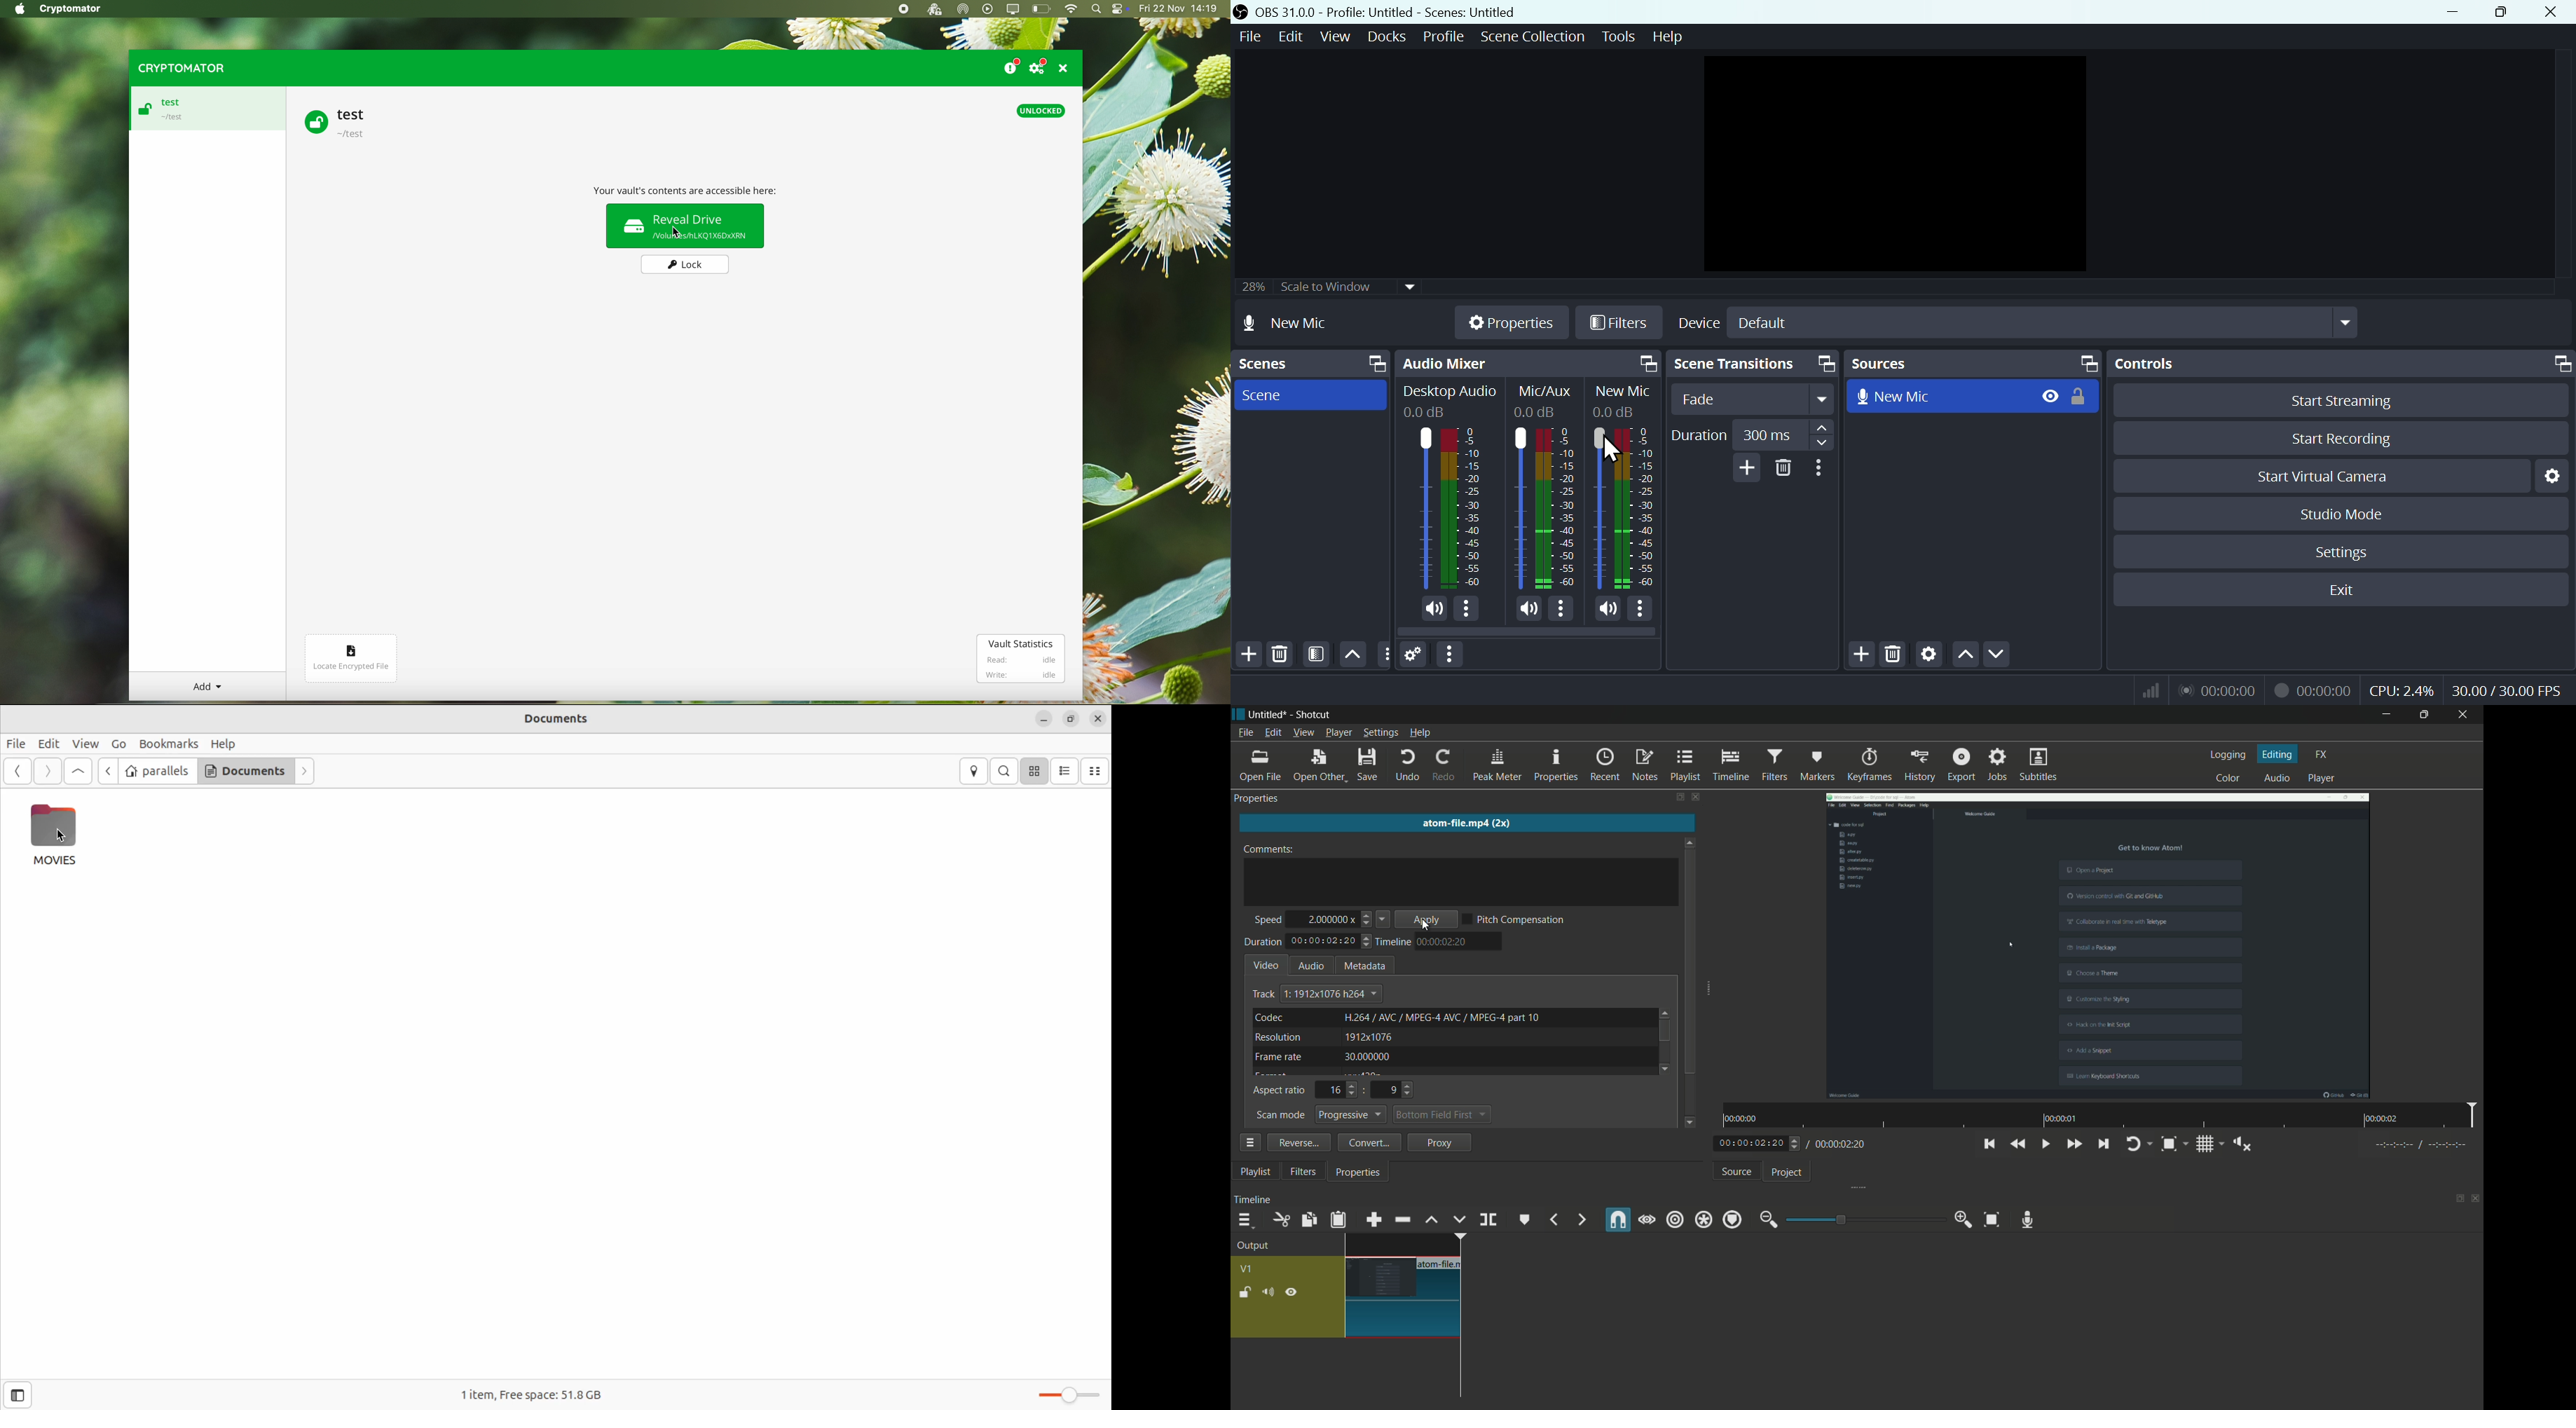 The width and height of the screenshot is (2576, 1428). I want to click on paste, so click(1338, 1219).